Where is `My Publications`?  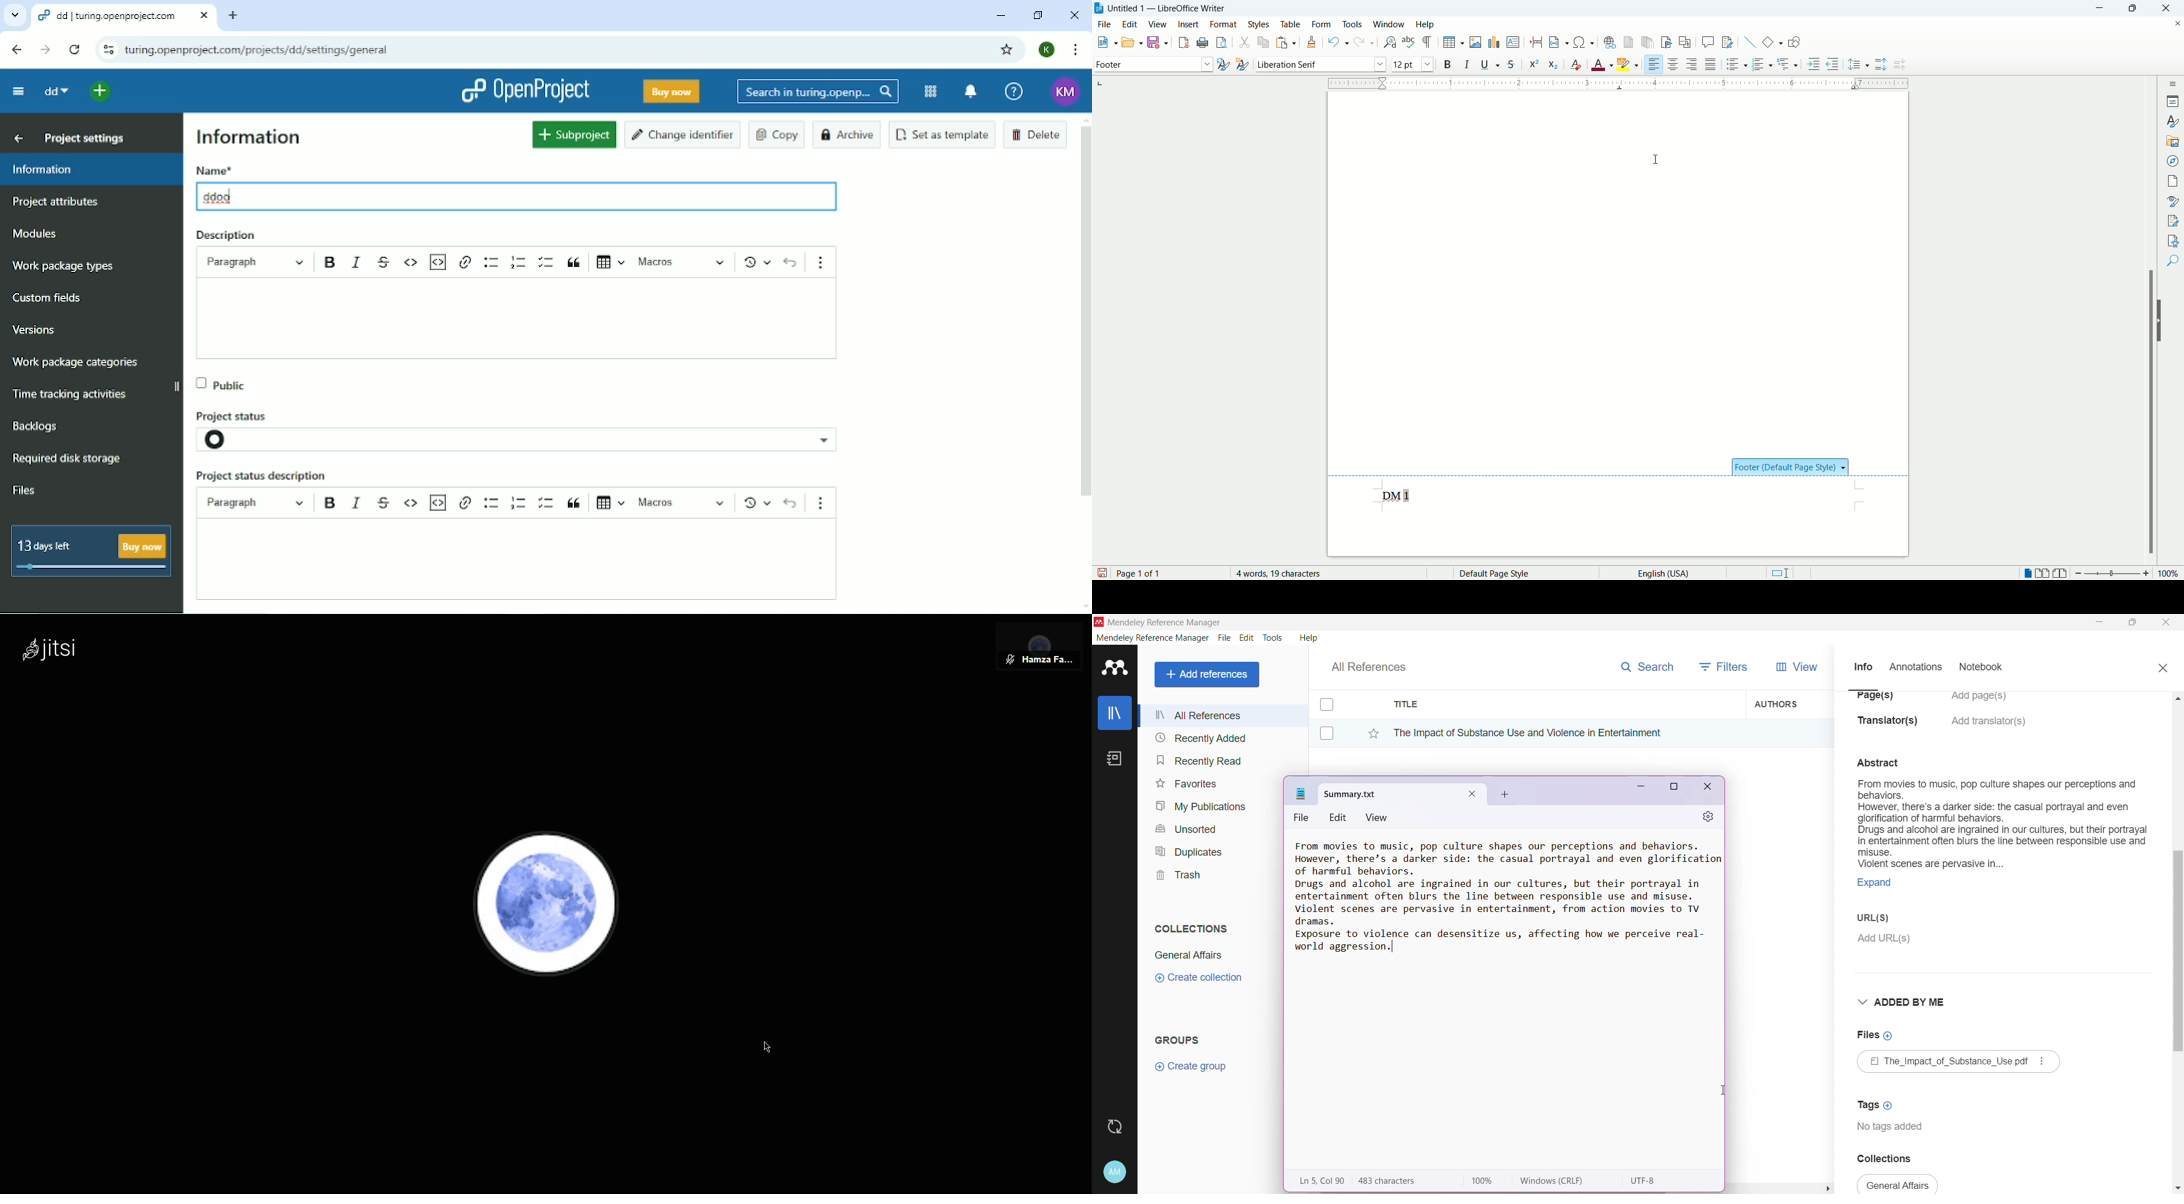 My Publications is located at coordinates (1199, 807).